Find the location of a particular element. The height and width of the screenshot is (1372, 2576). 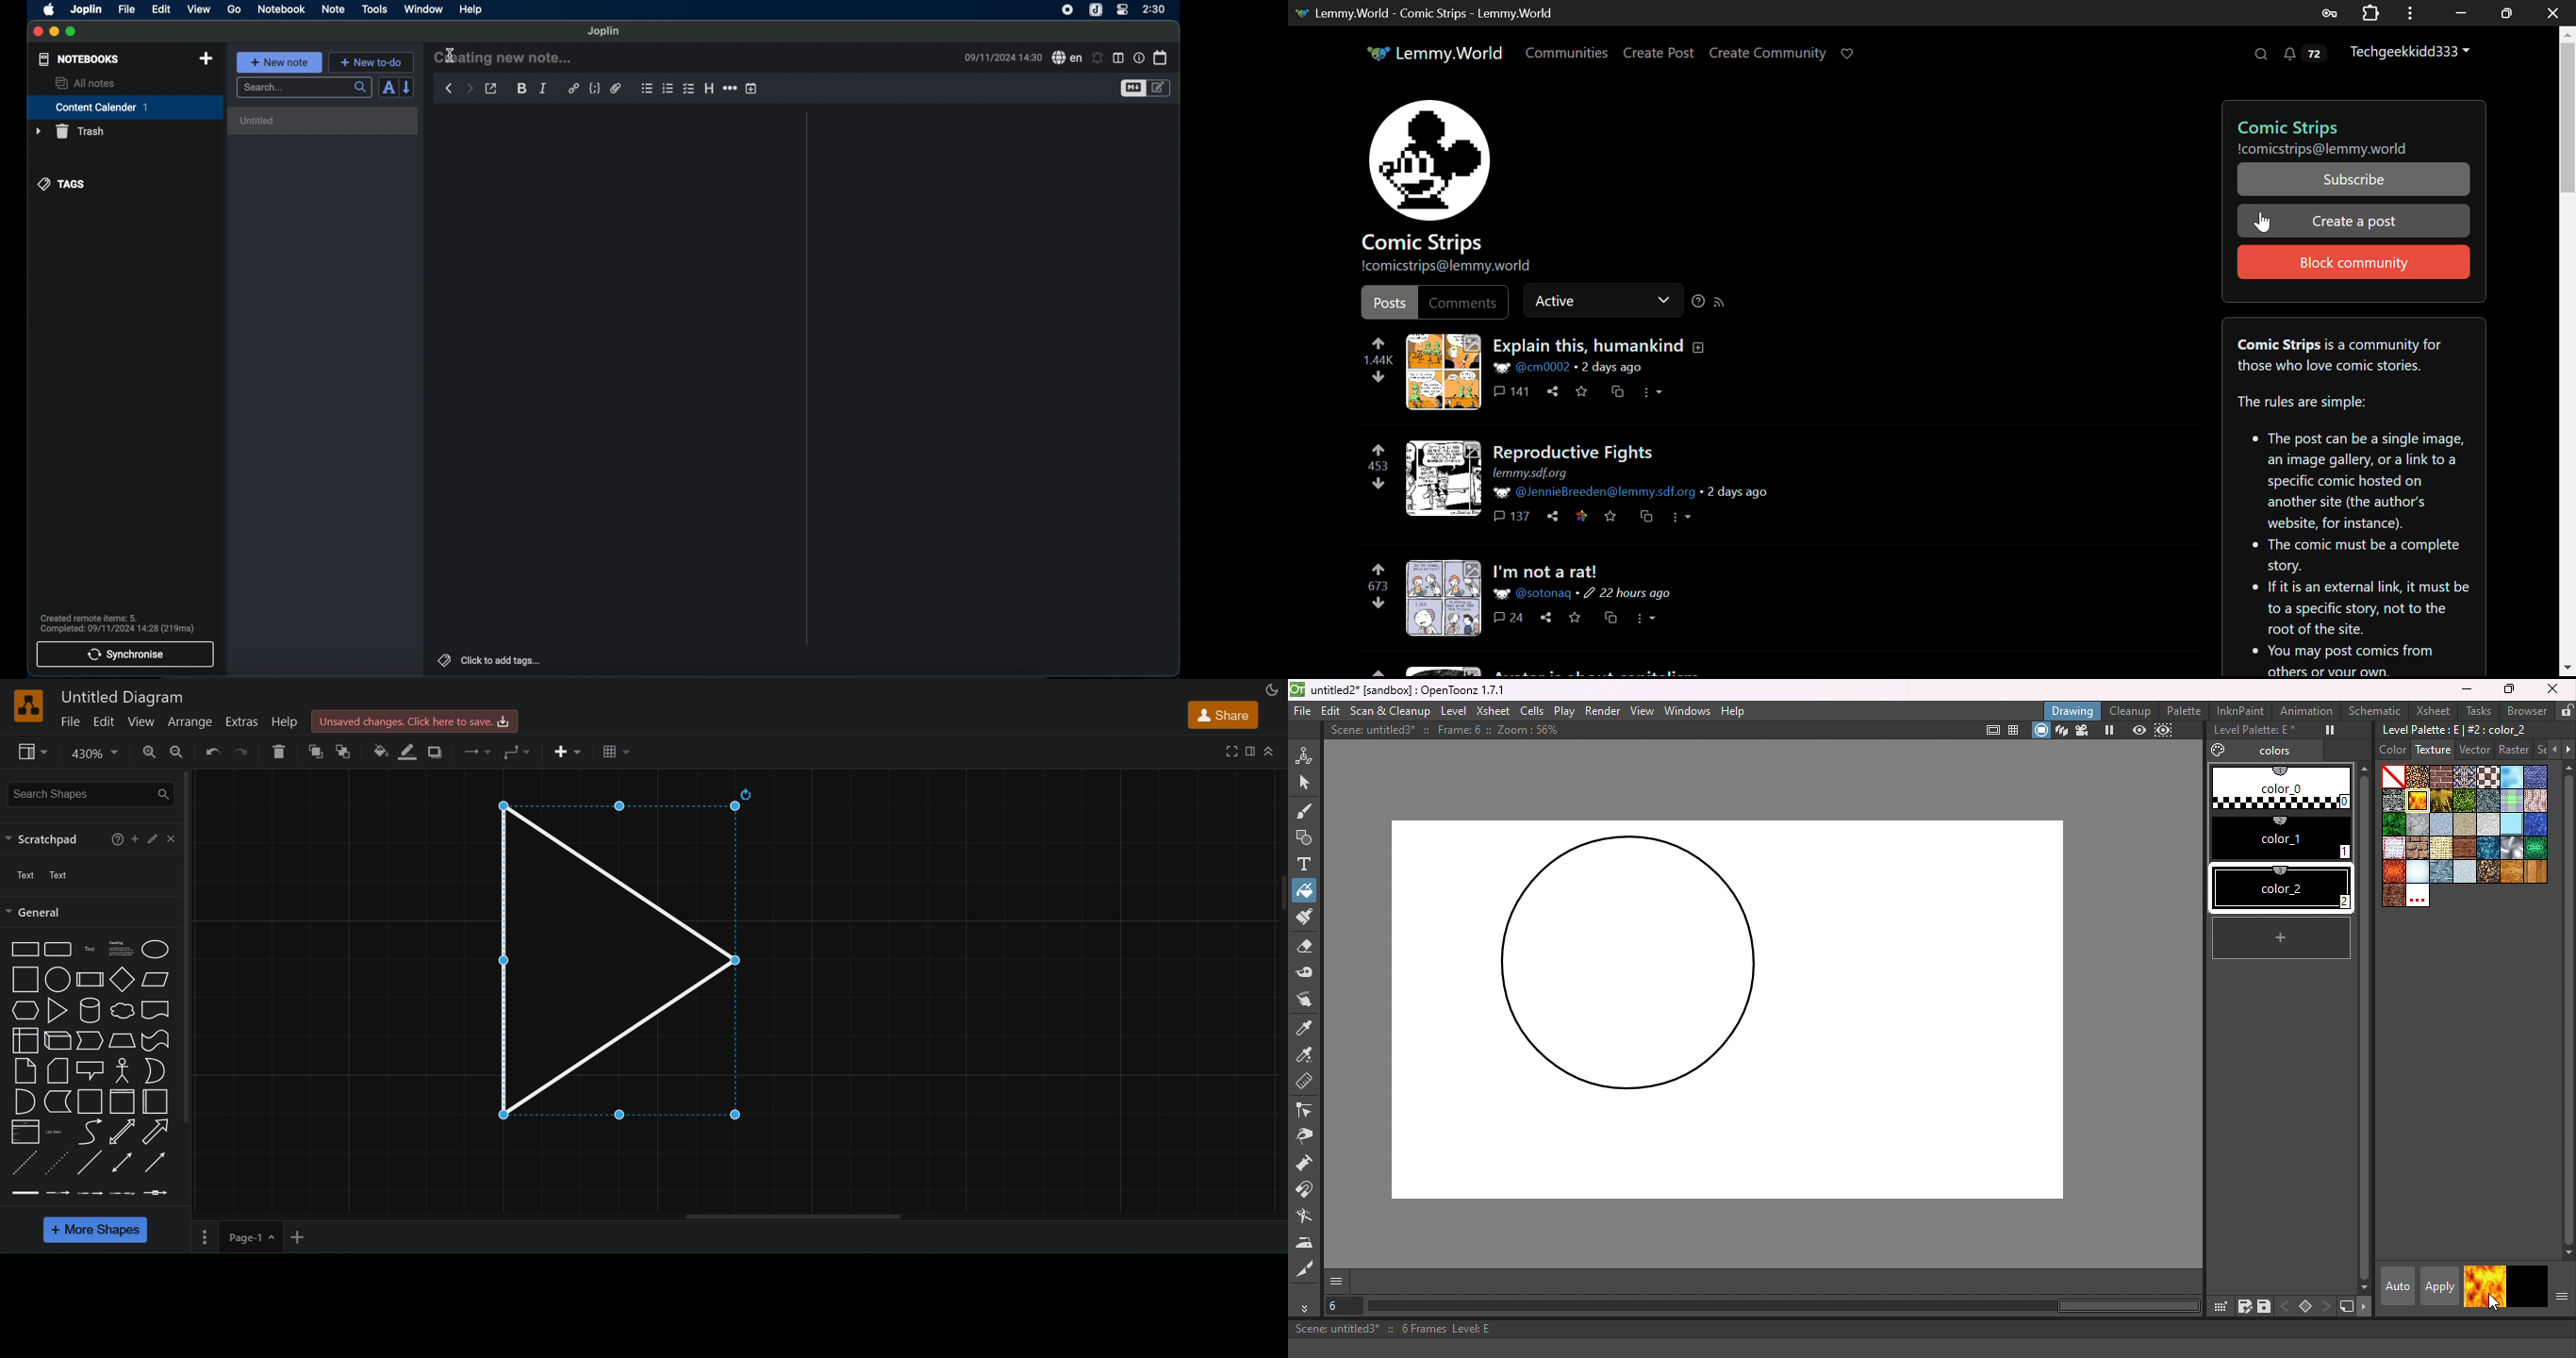

triangle is located at coordinates (604, 955).